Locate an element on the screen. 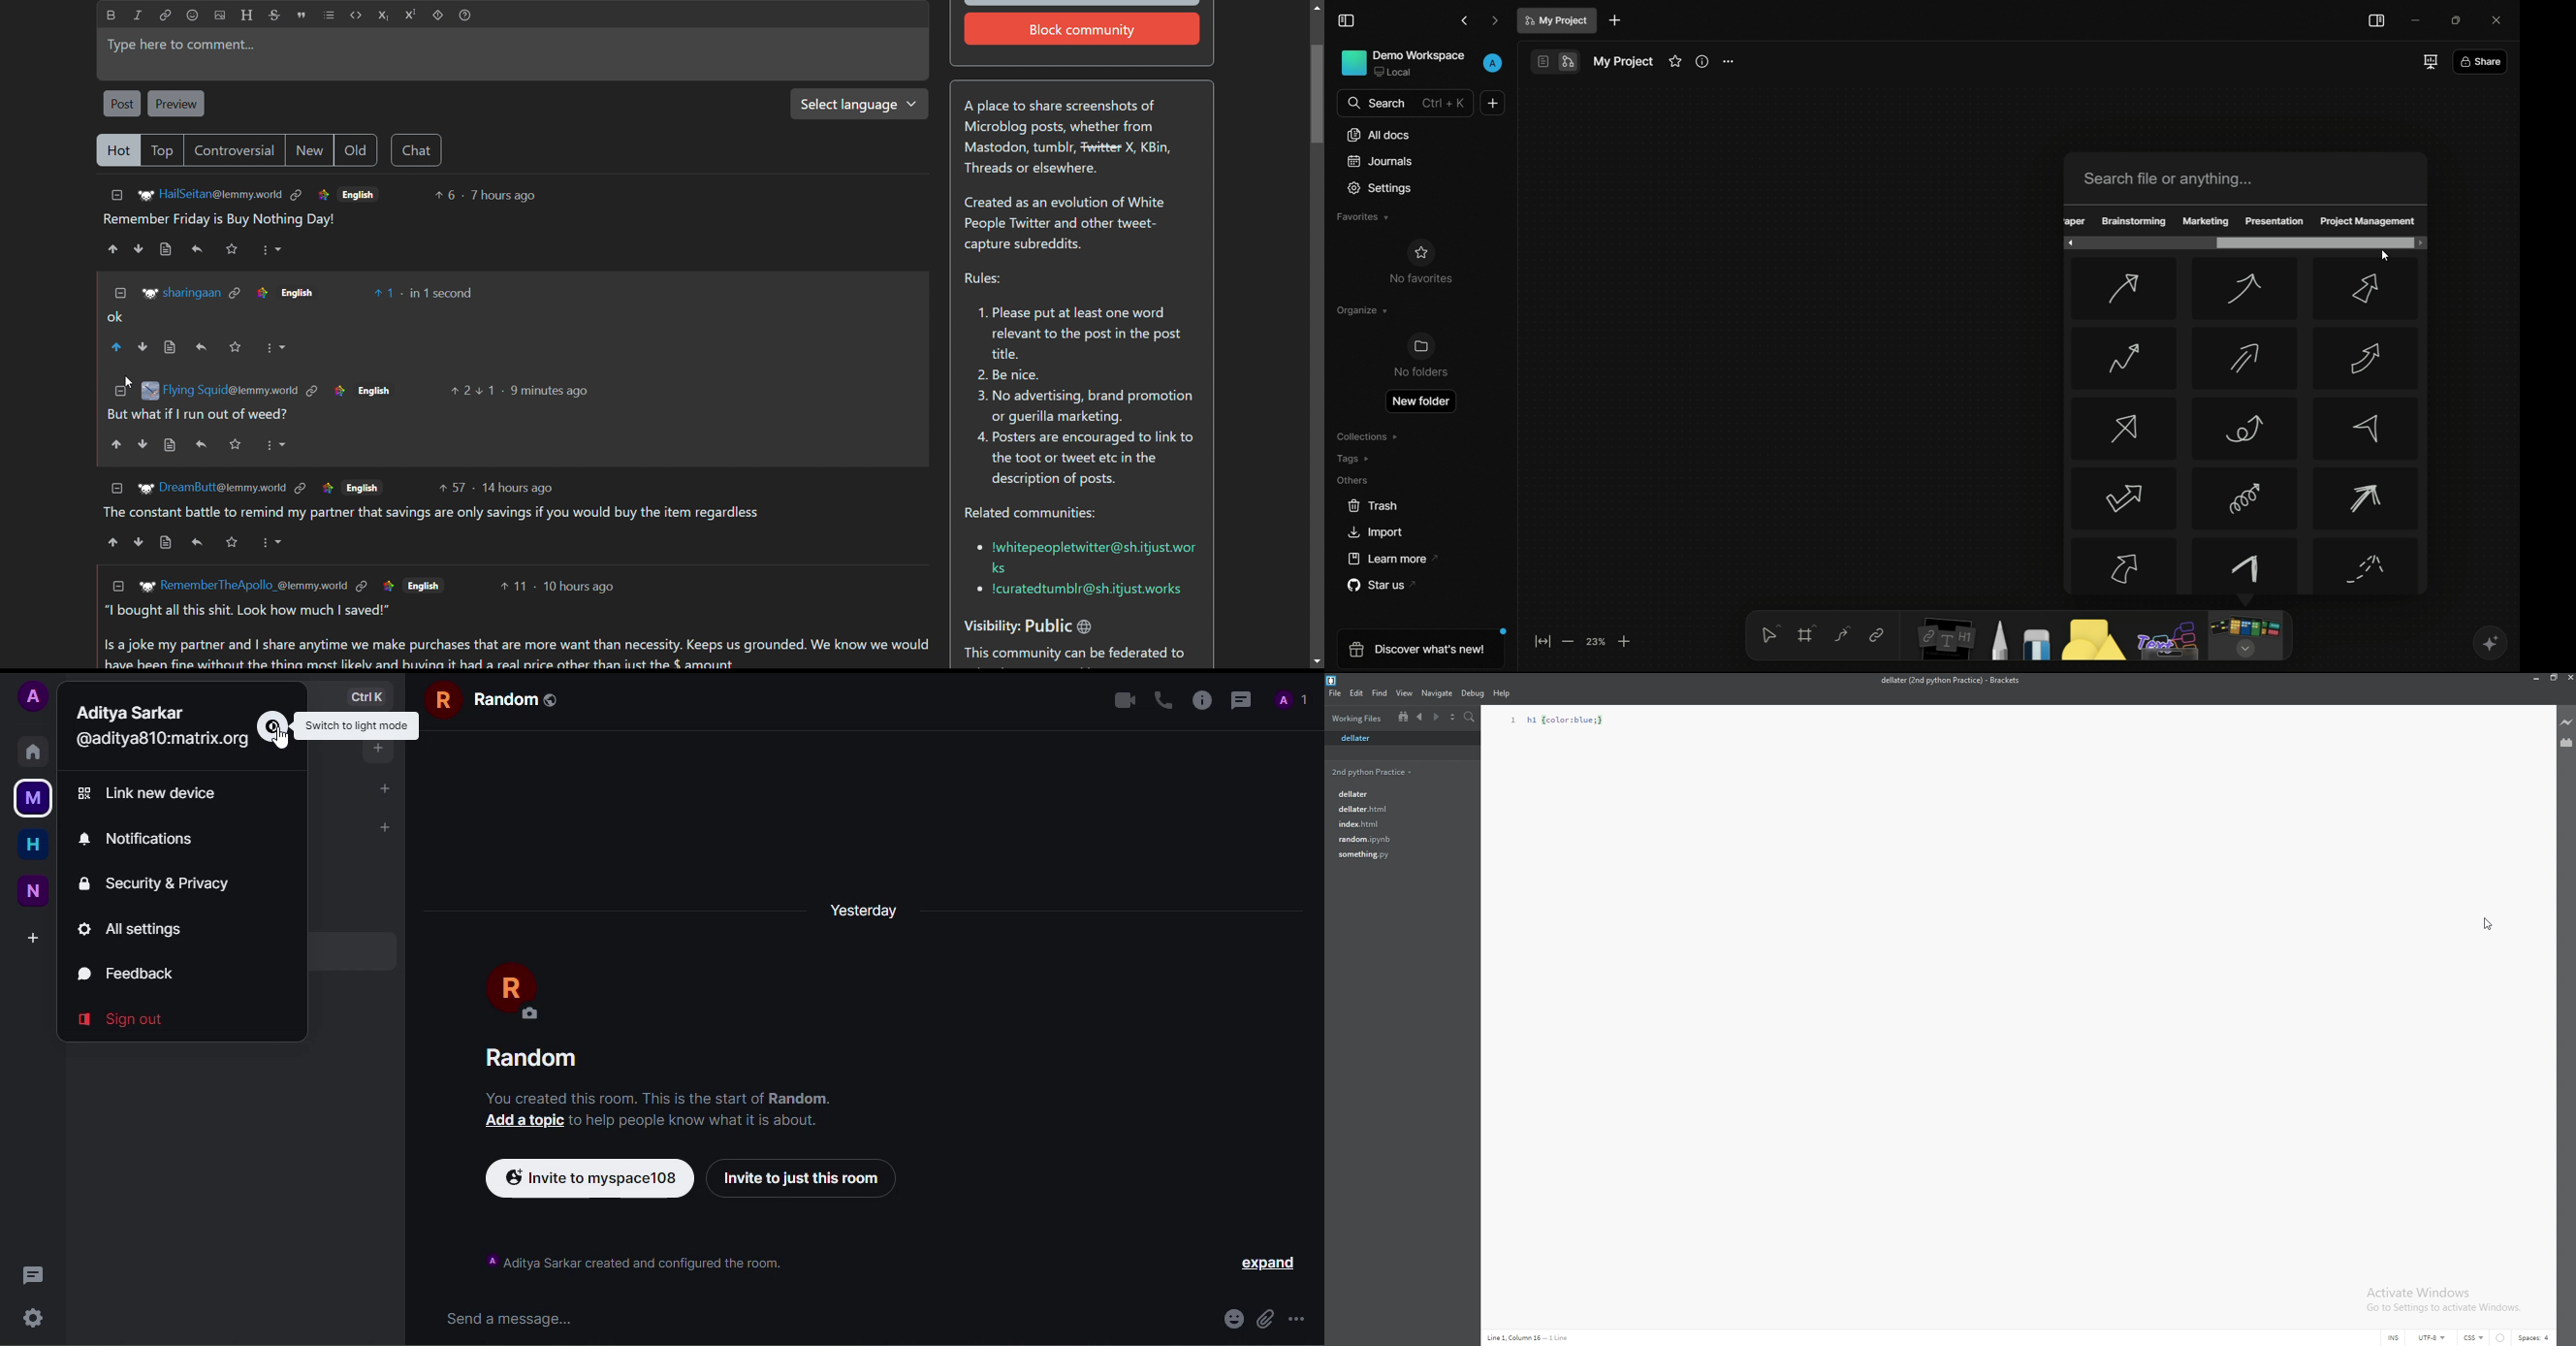 The width and height of the screenshot is (2576, 1372). voice call is located at coordinates (1160, 698).